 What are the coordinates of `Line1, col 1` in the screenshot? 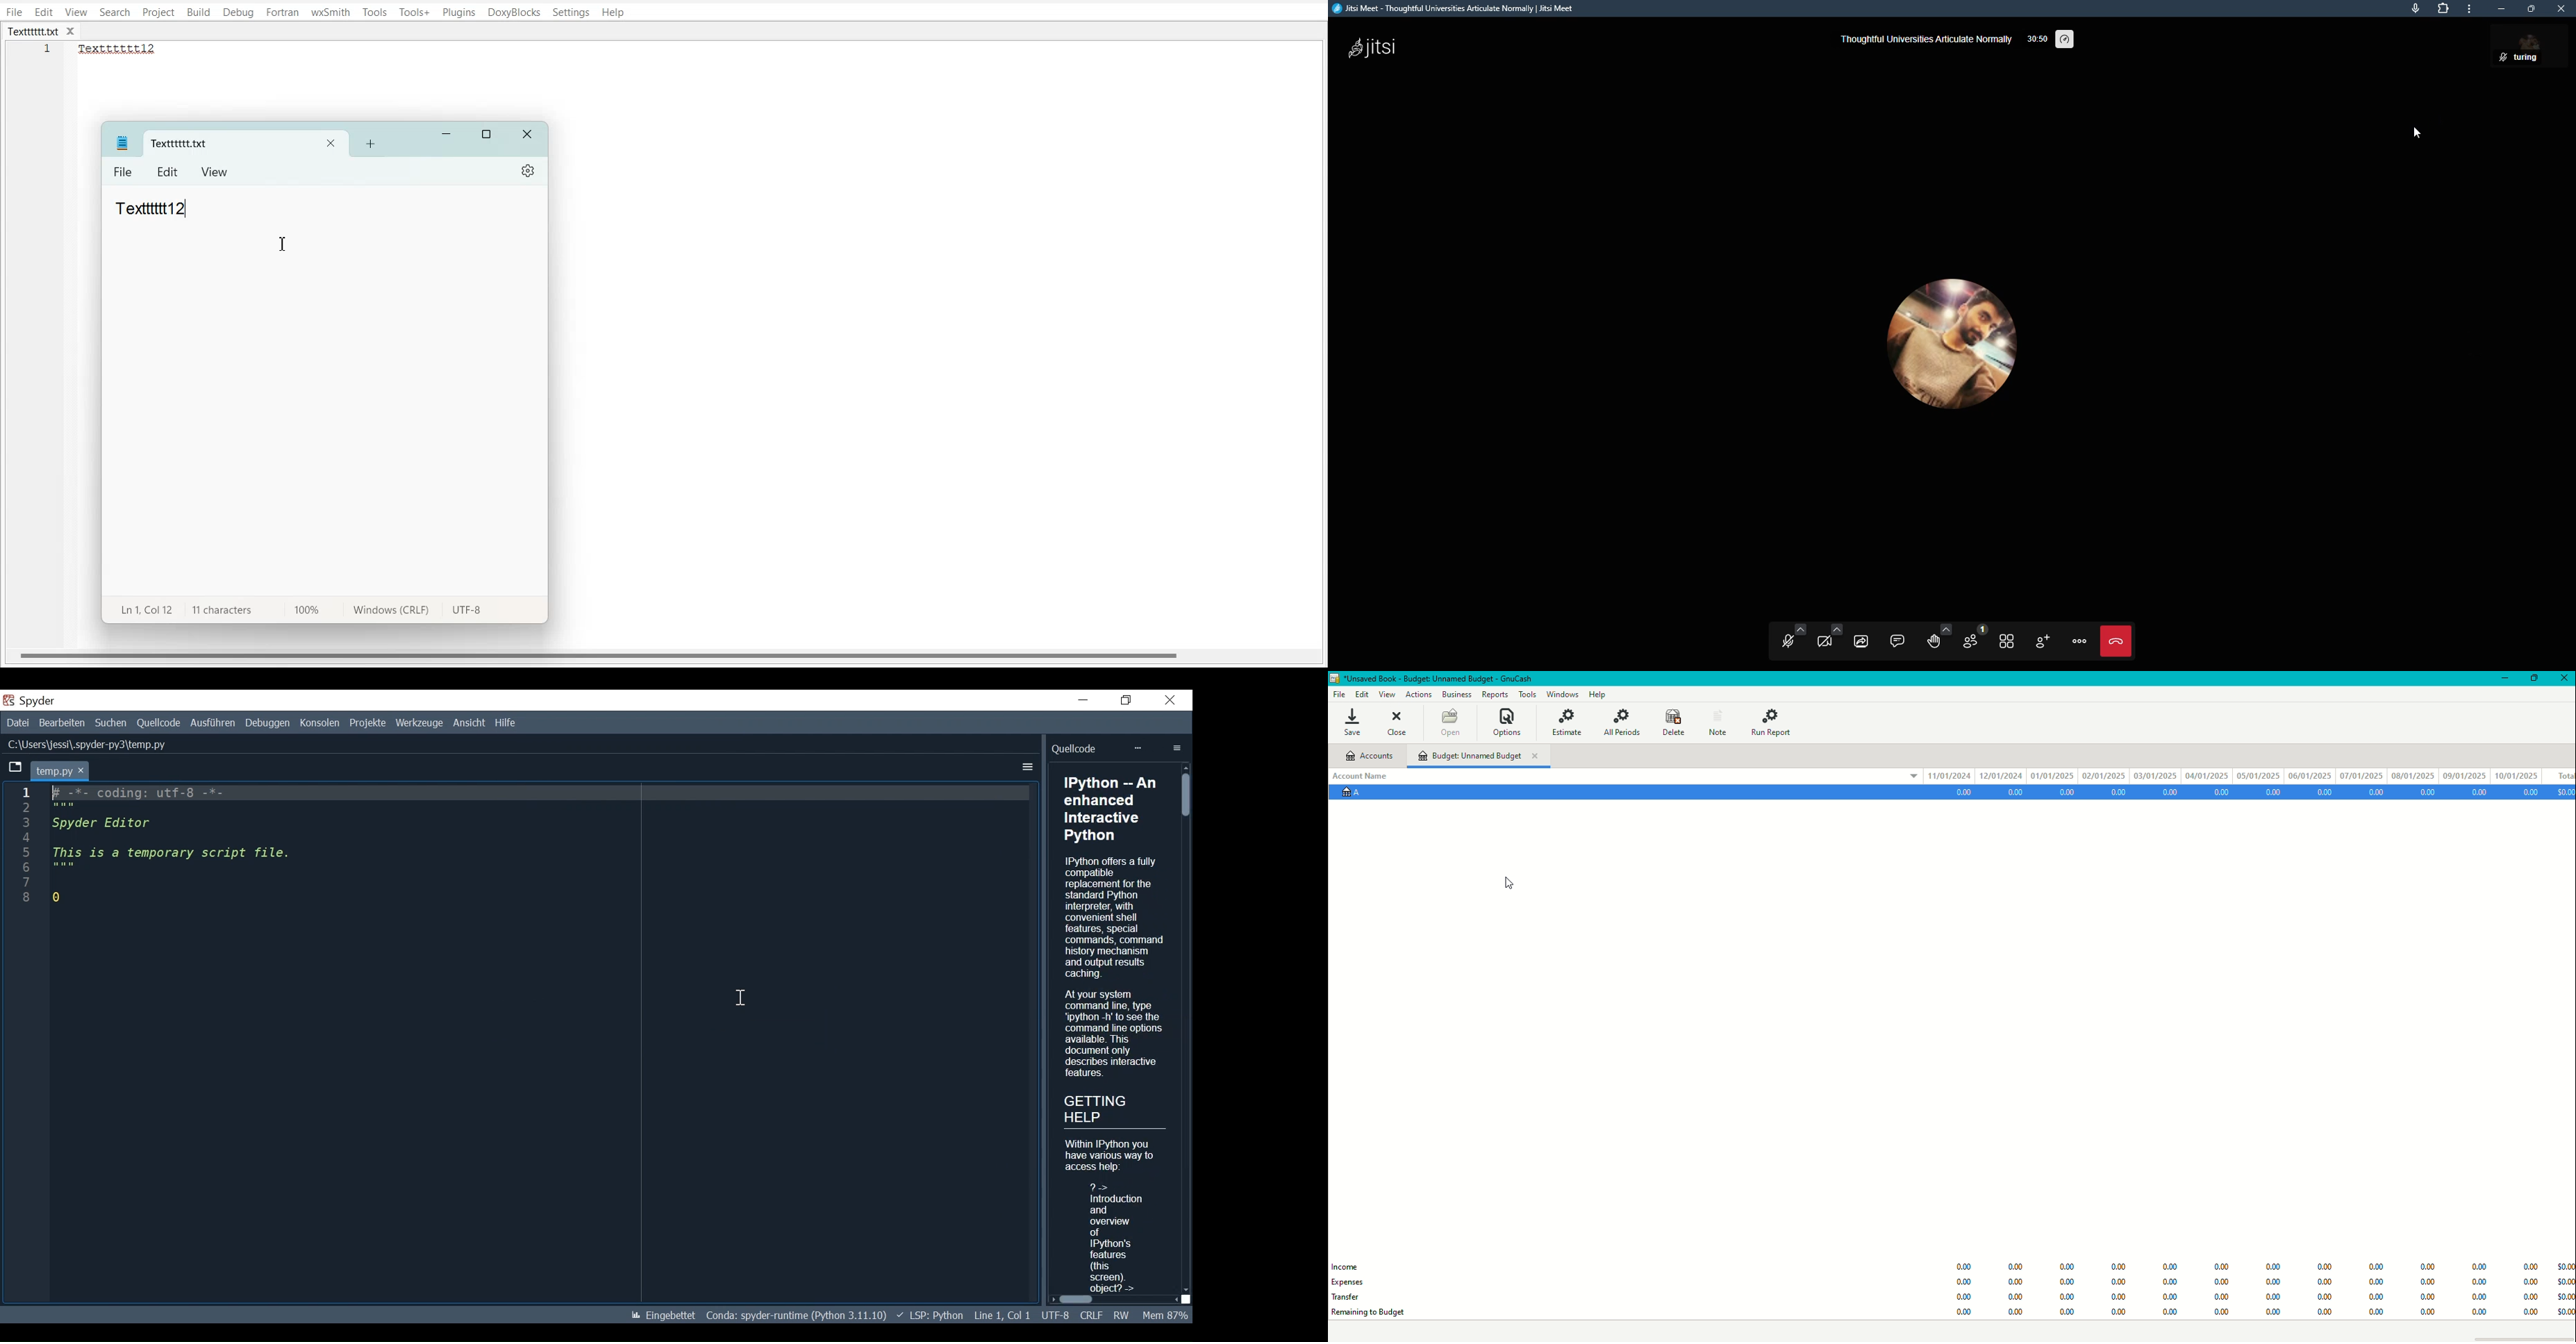 It's located at (1003, 1315).